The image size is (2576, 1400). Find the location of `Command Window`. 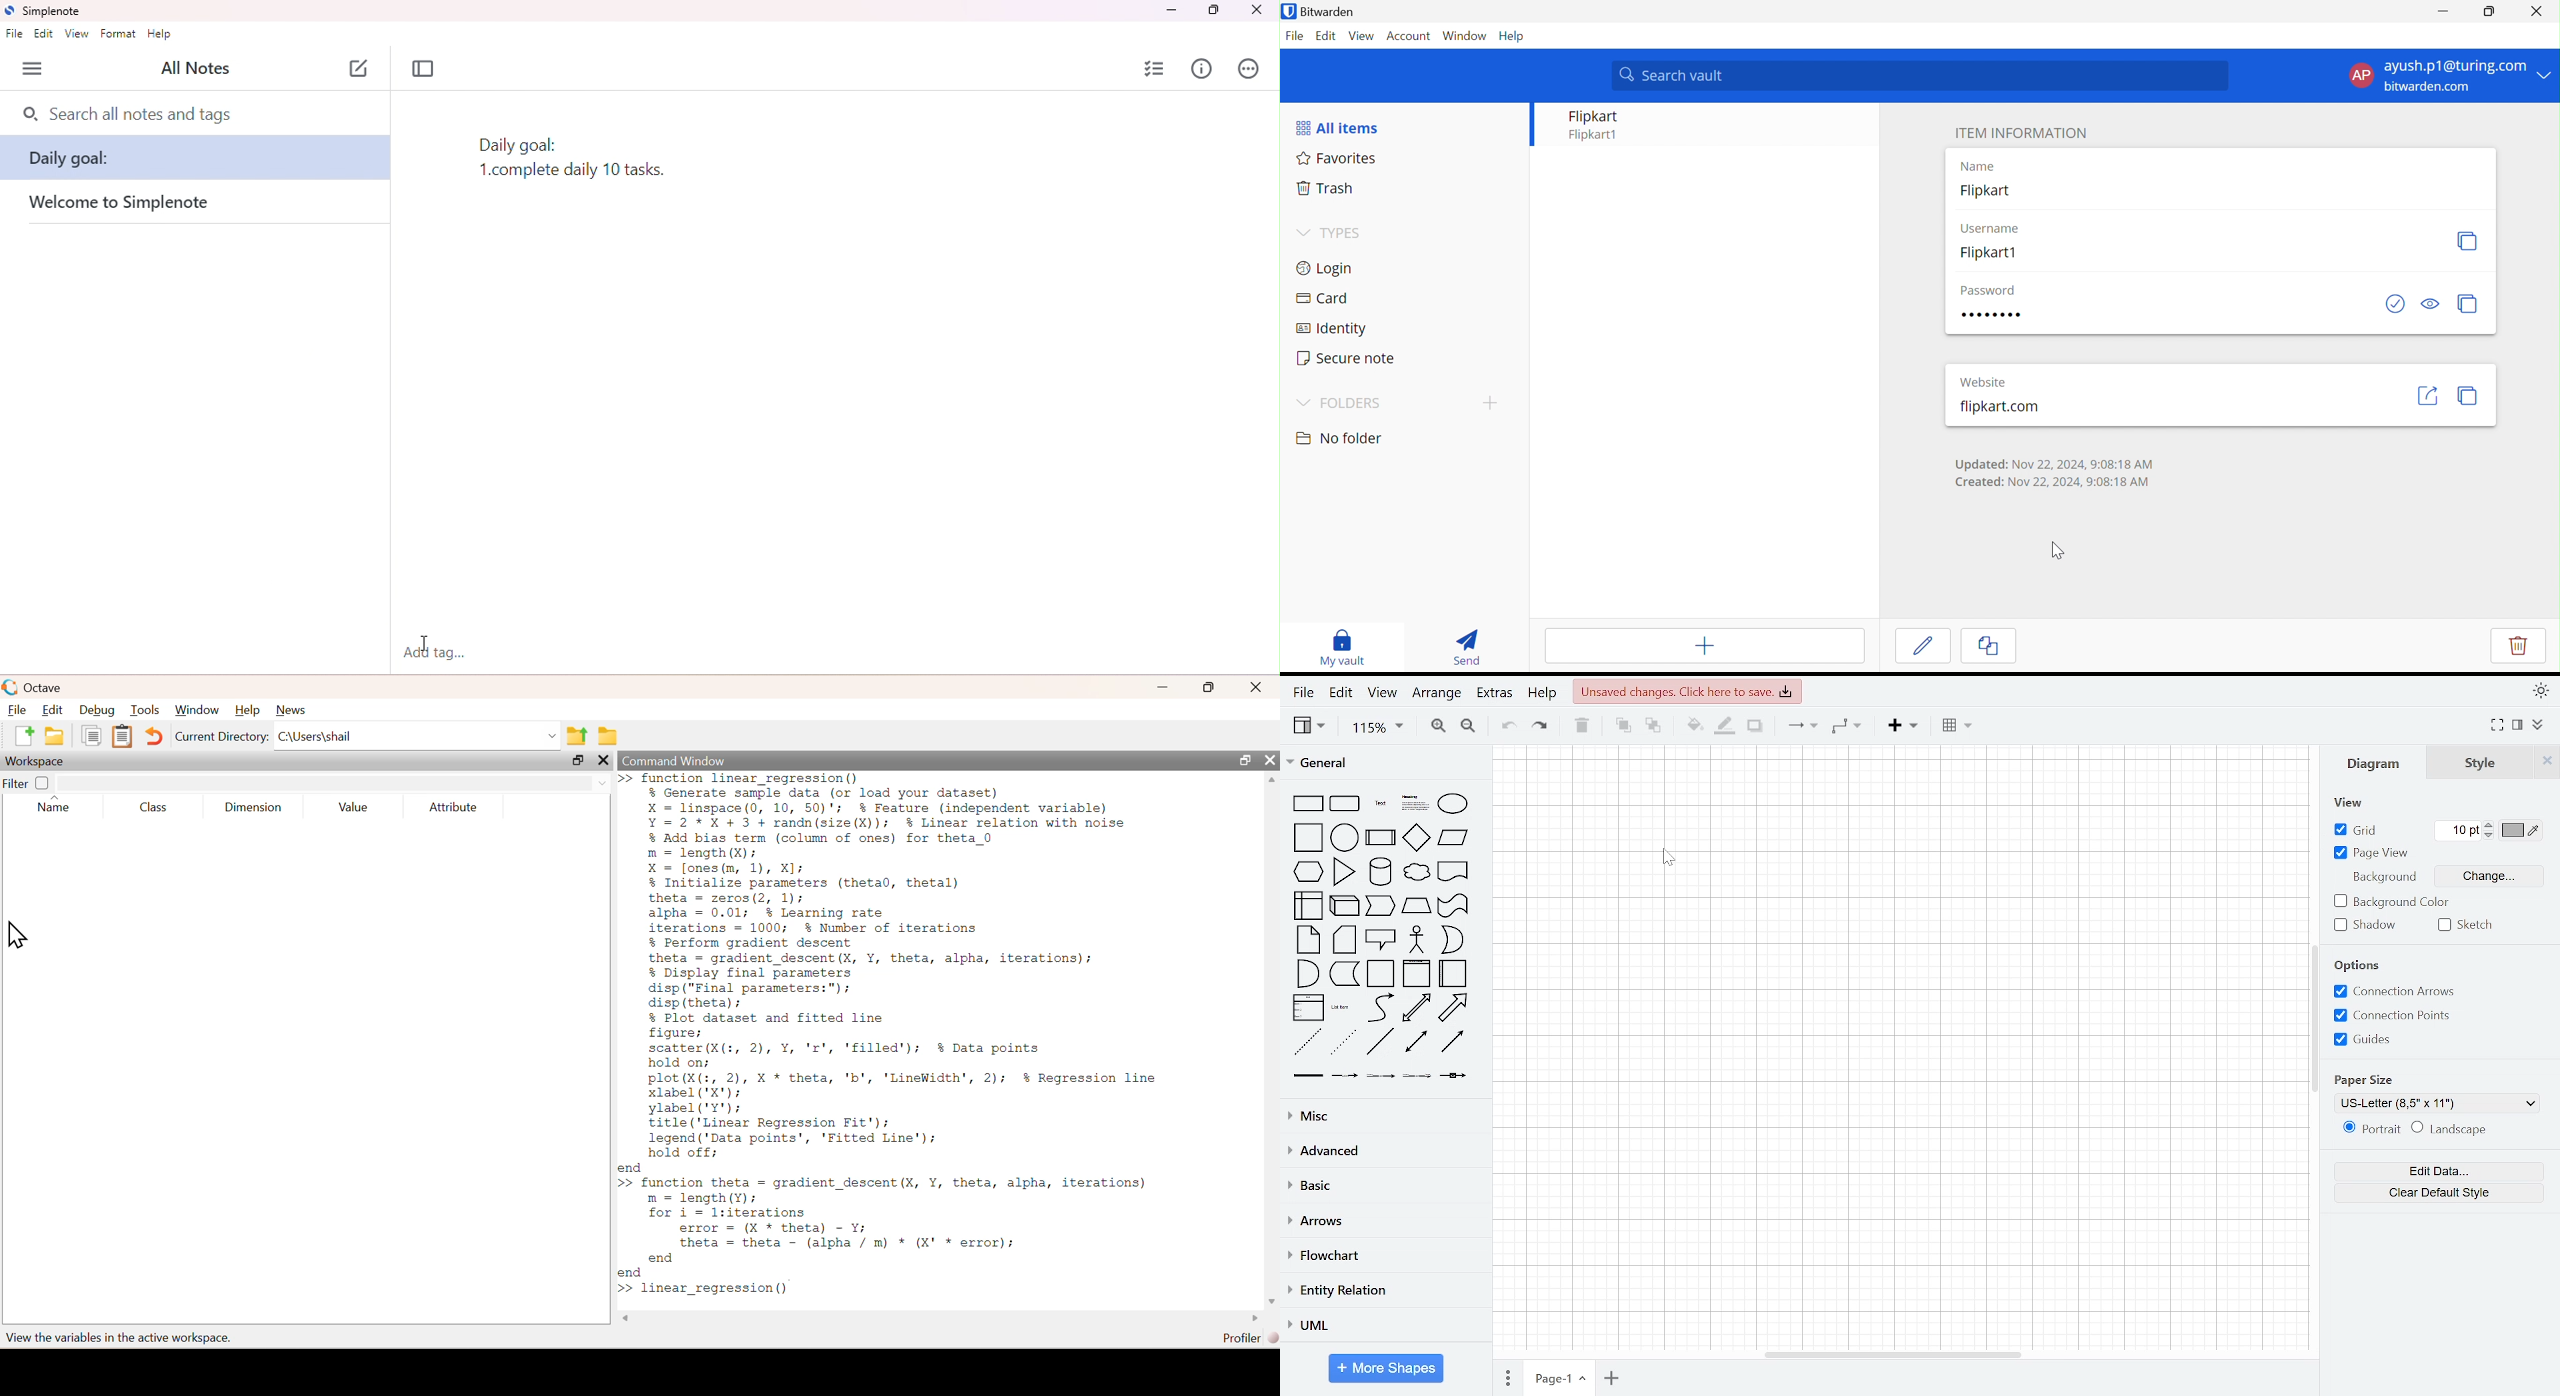

Command Window is located at coordinates (674, 761).